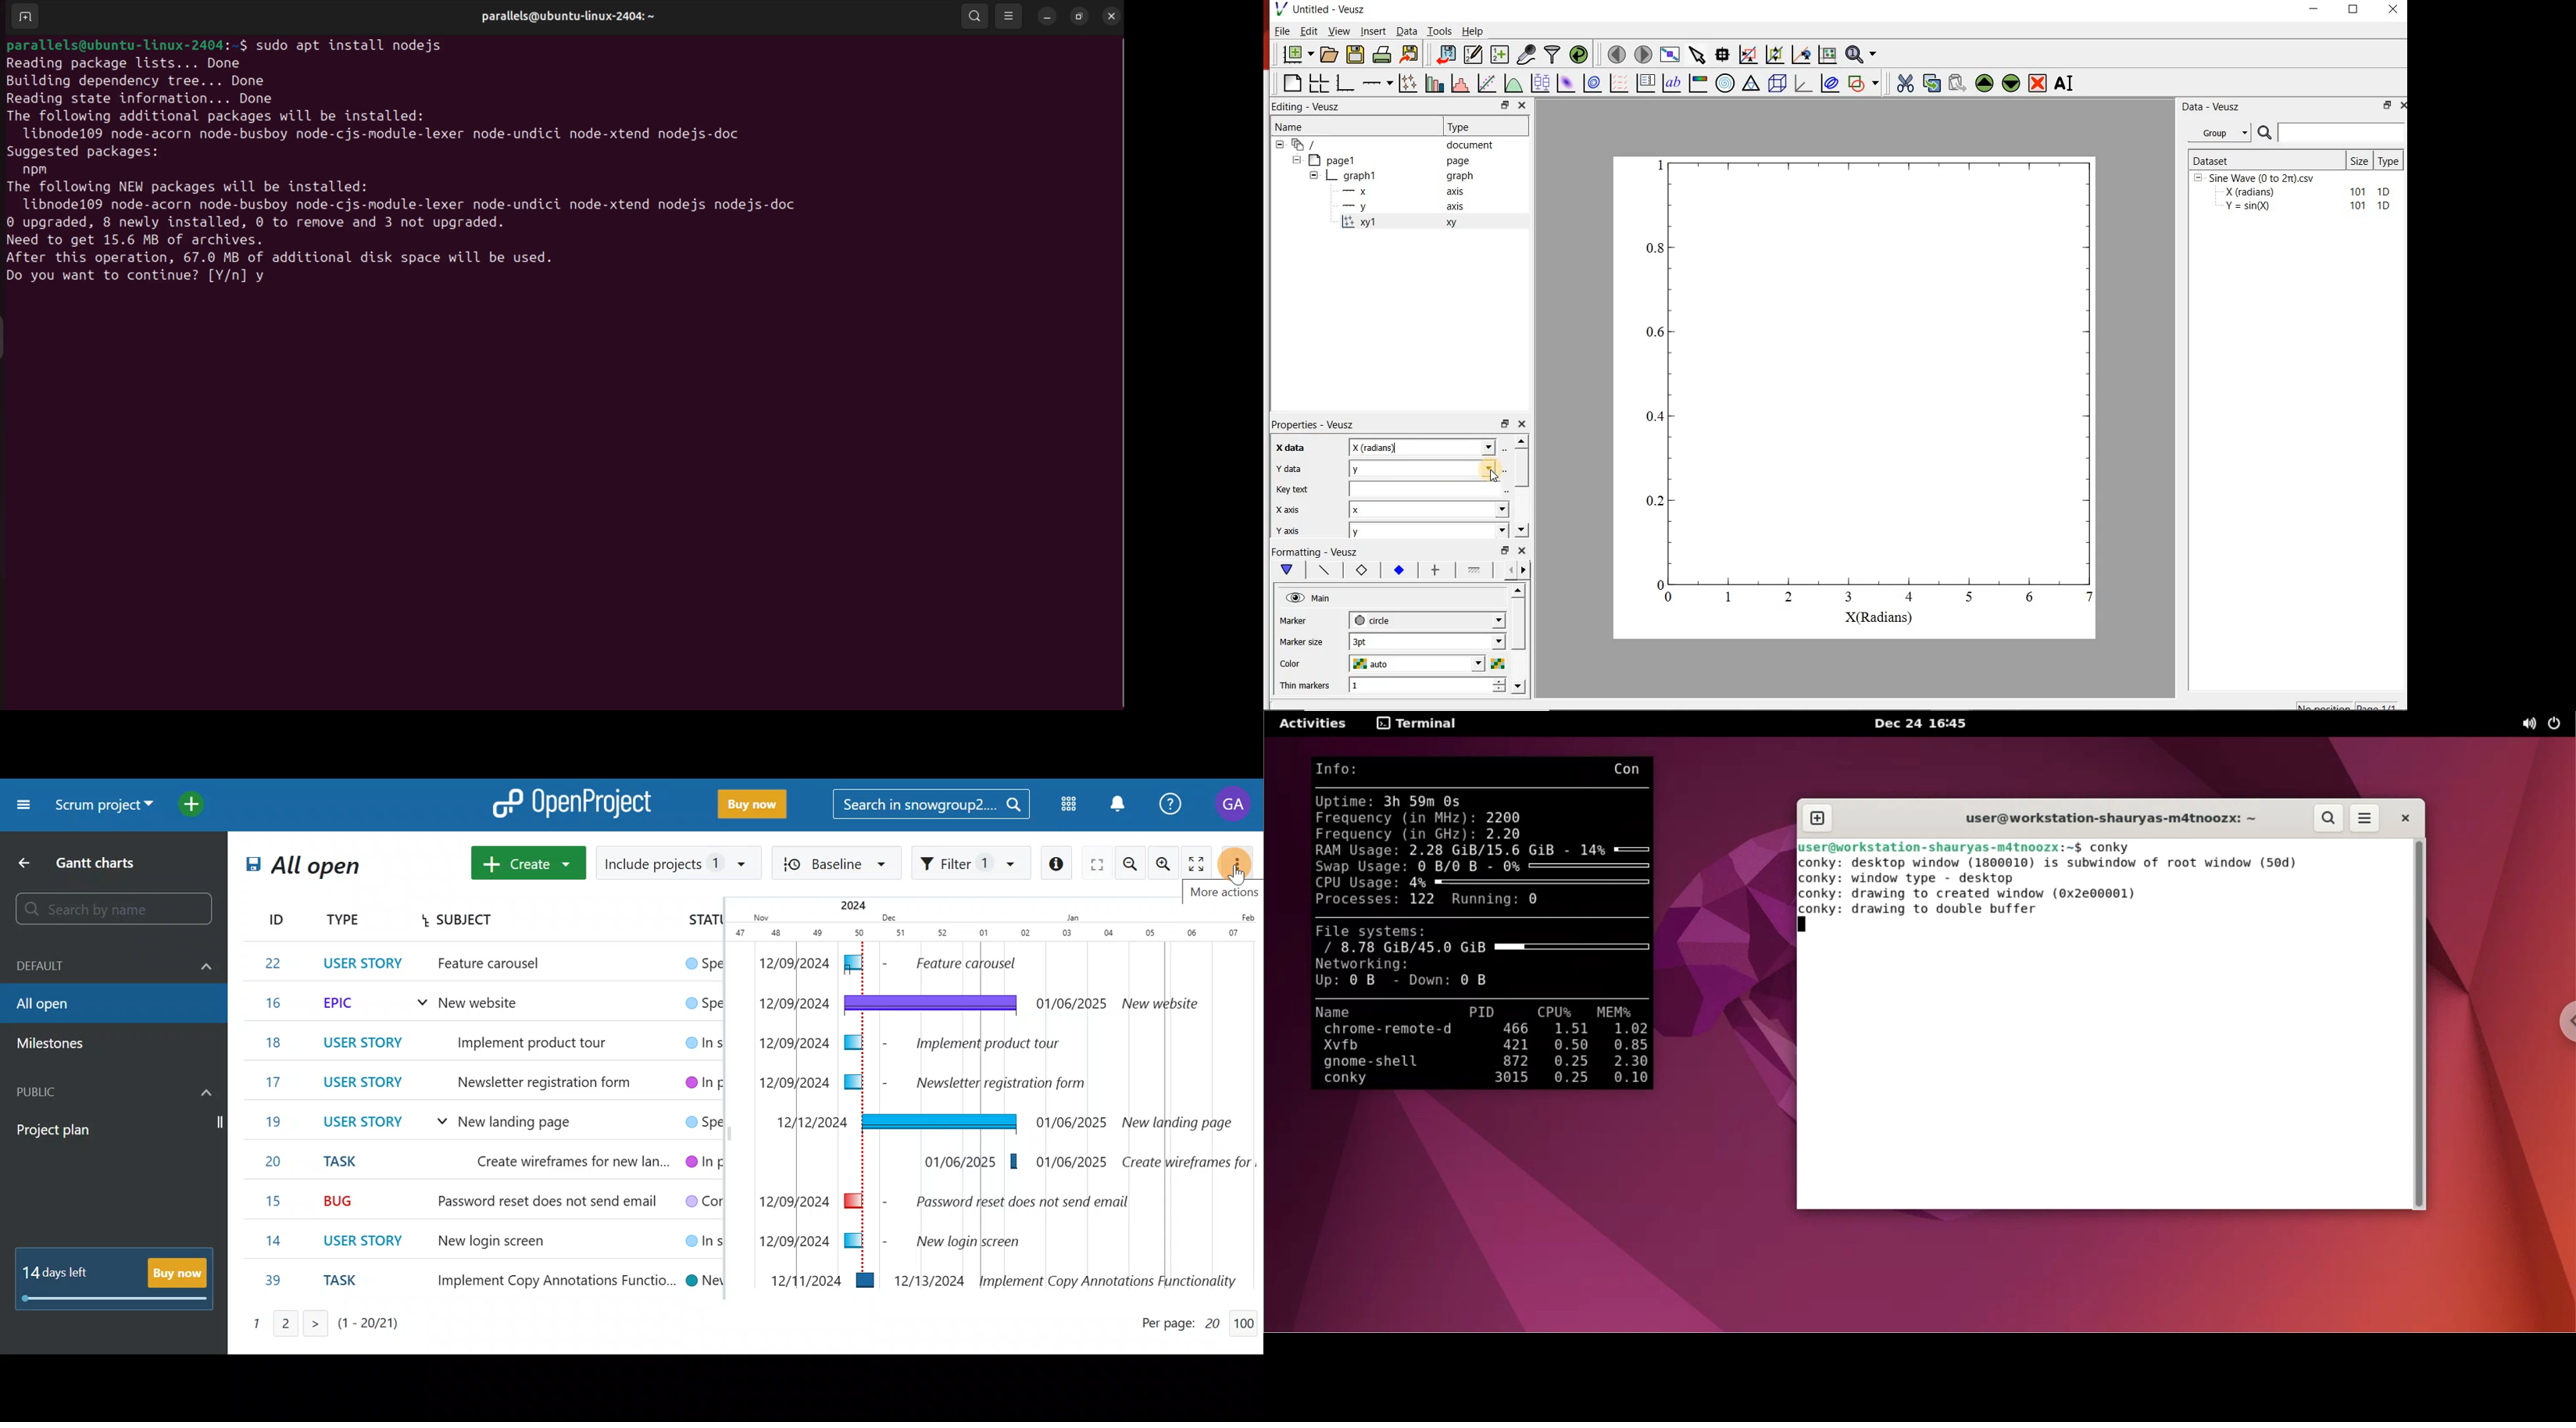  Describe the element at coordinates (932, 806) in the screenshot. I see `Search in snowgroup2` at that location.